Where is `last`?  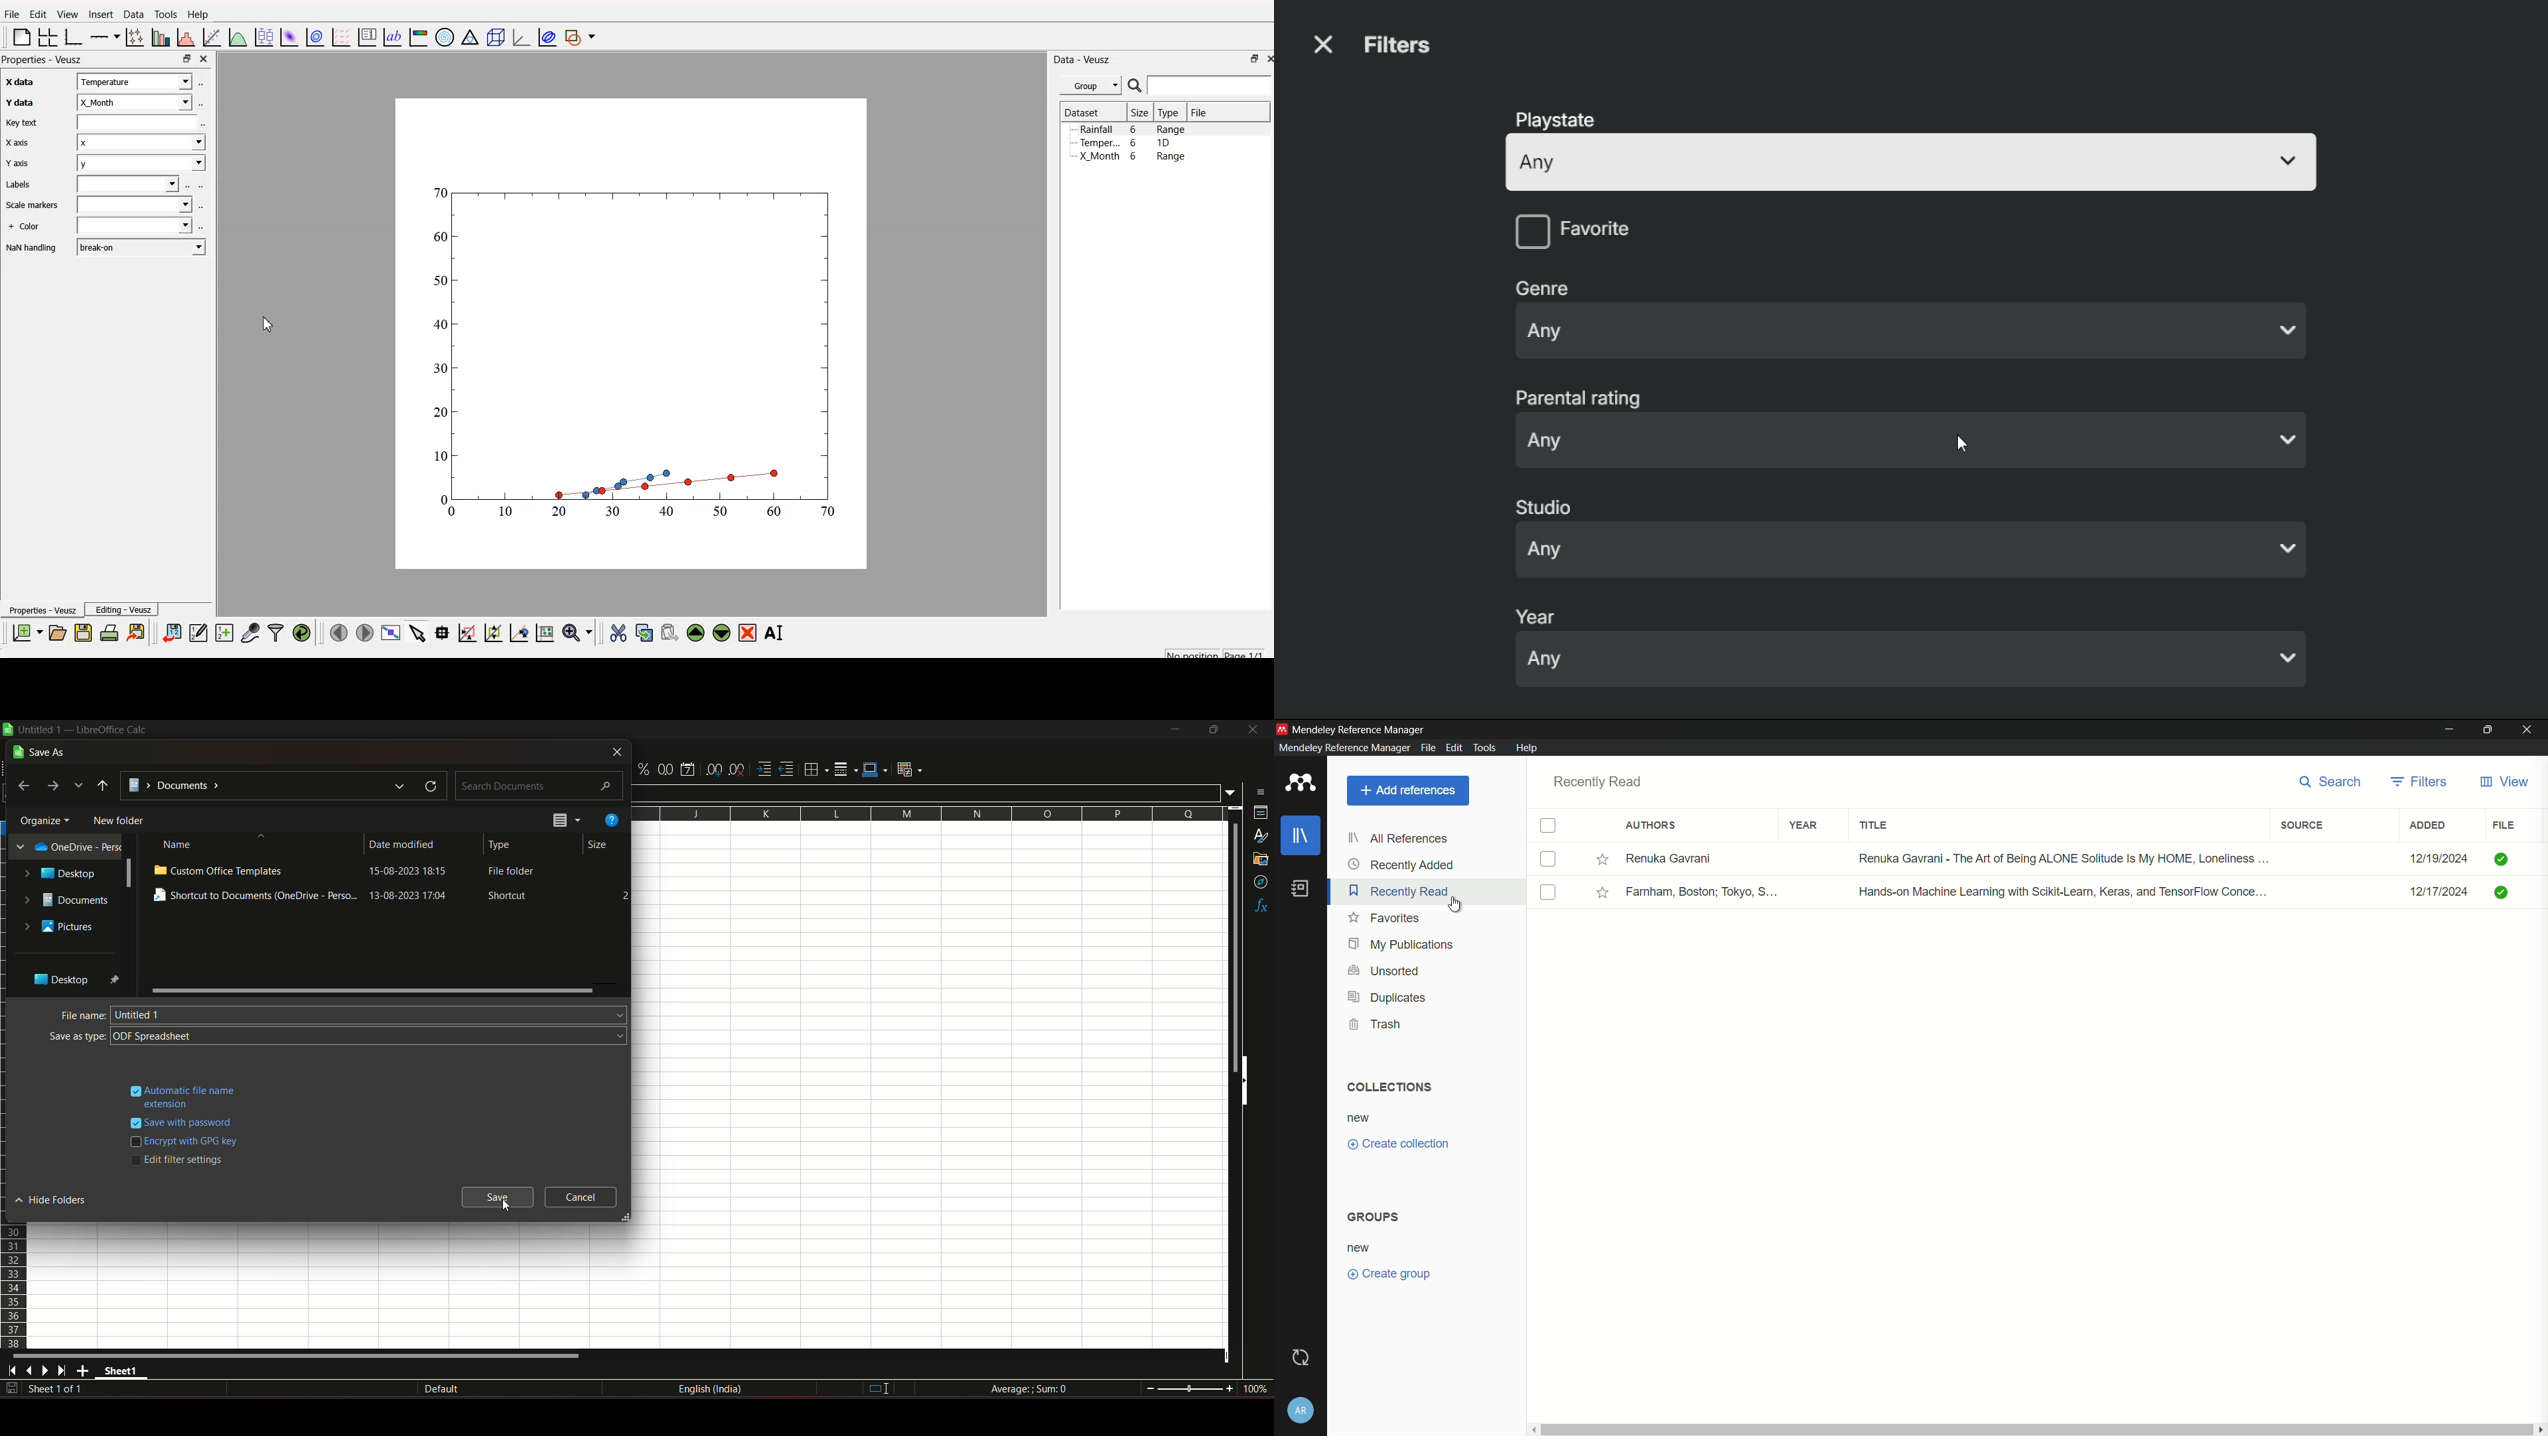 last is located at coordinates (24, 786).